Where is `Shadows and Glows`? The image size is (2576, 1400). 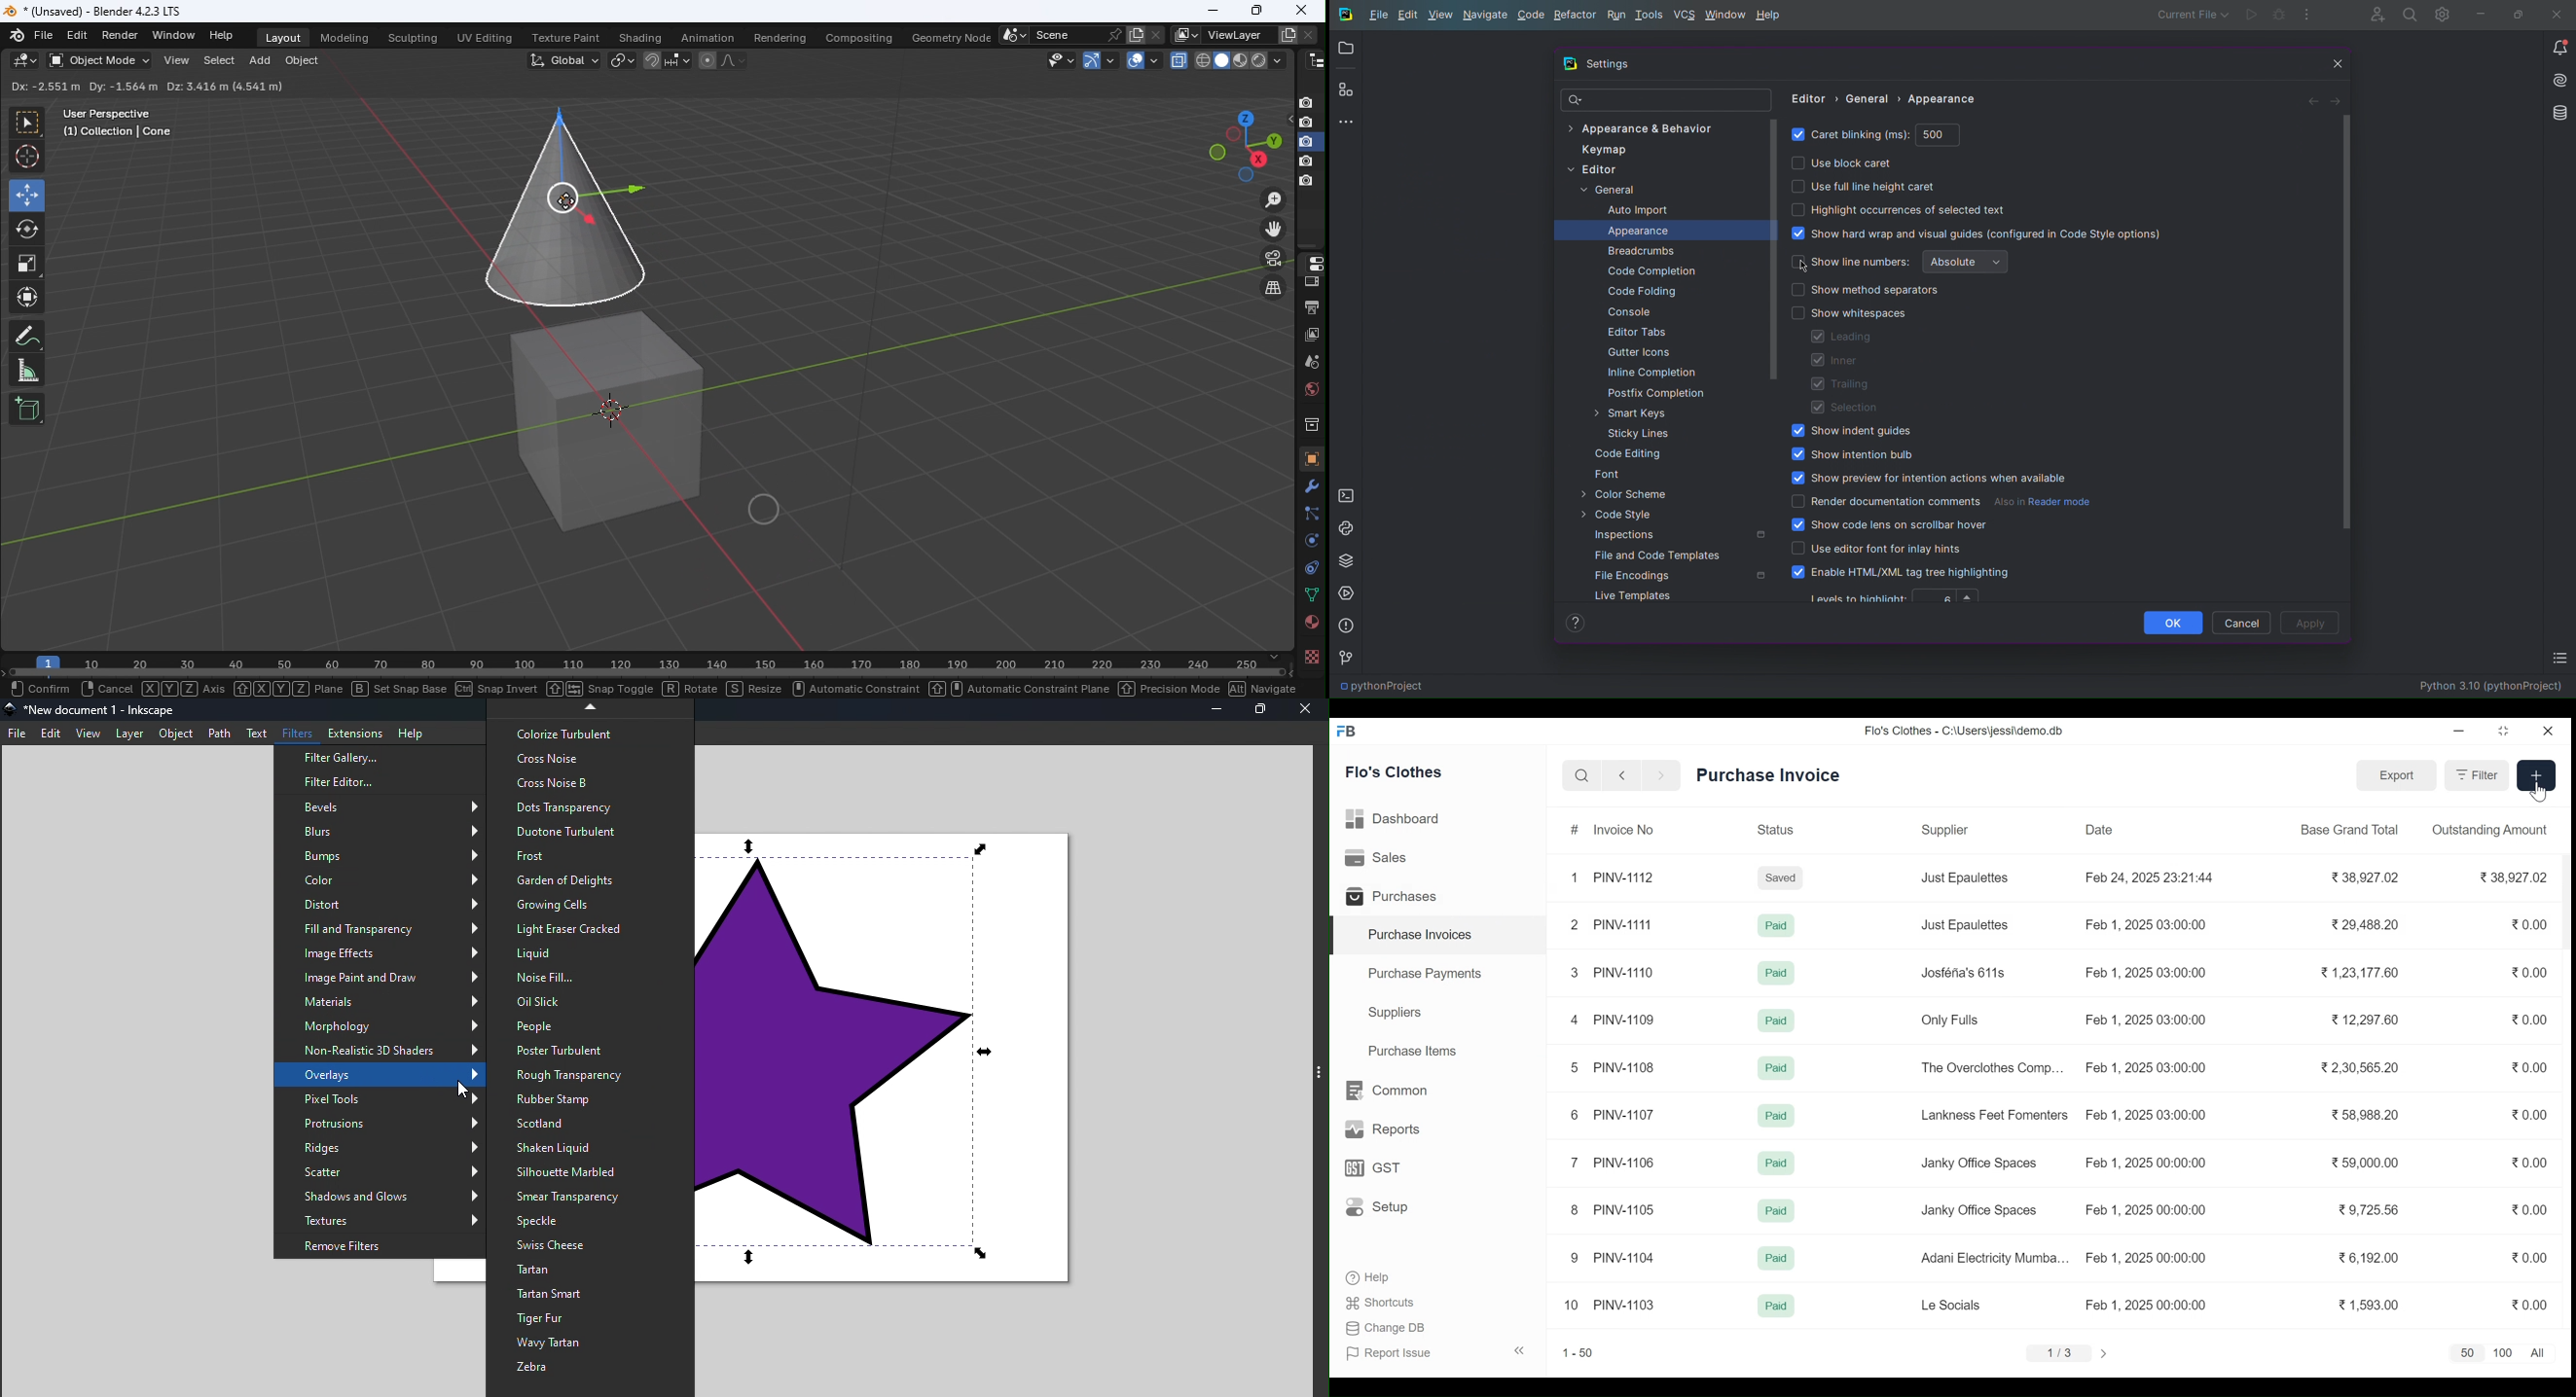
Shadows and Glows is located at coordinates (377, 1197).